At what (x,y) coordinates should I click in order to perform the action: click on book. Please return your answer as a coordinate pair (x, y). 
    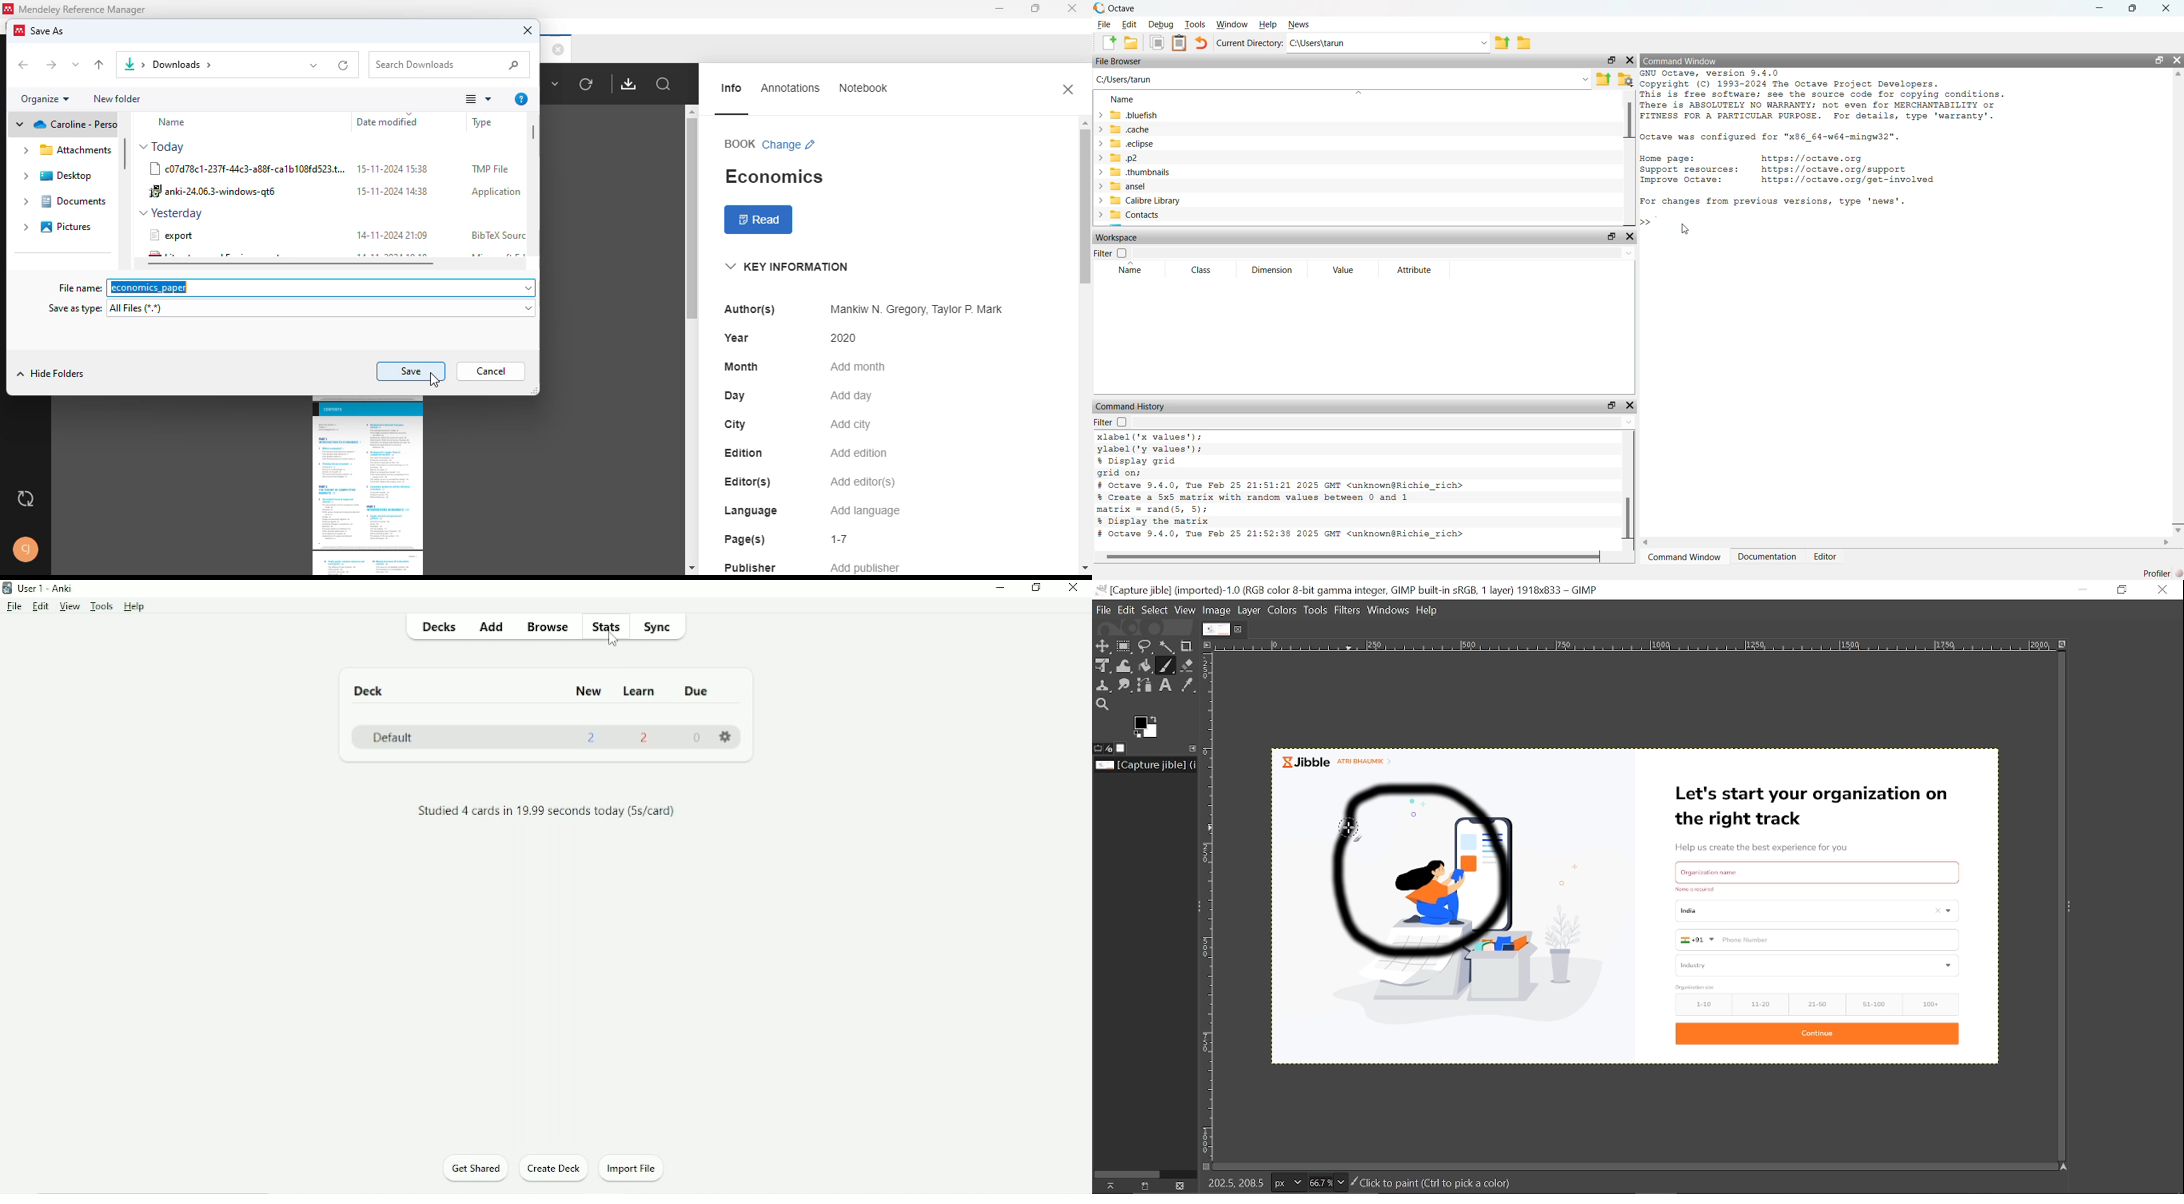
    Looking at the image, I should click on (739, 143).